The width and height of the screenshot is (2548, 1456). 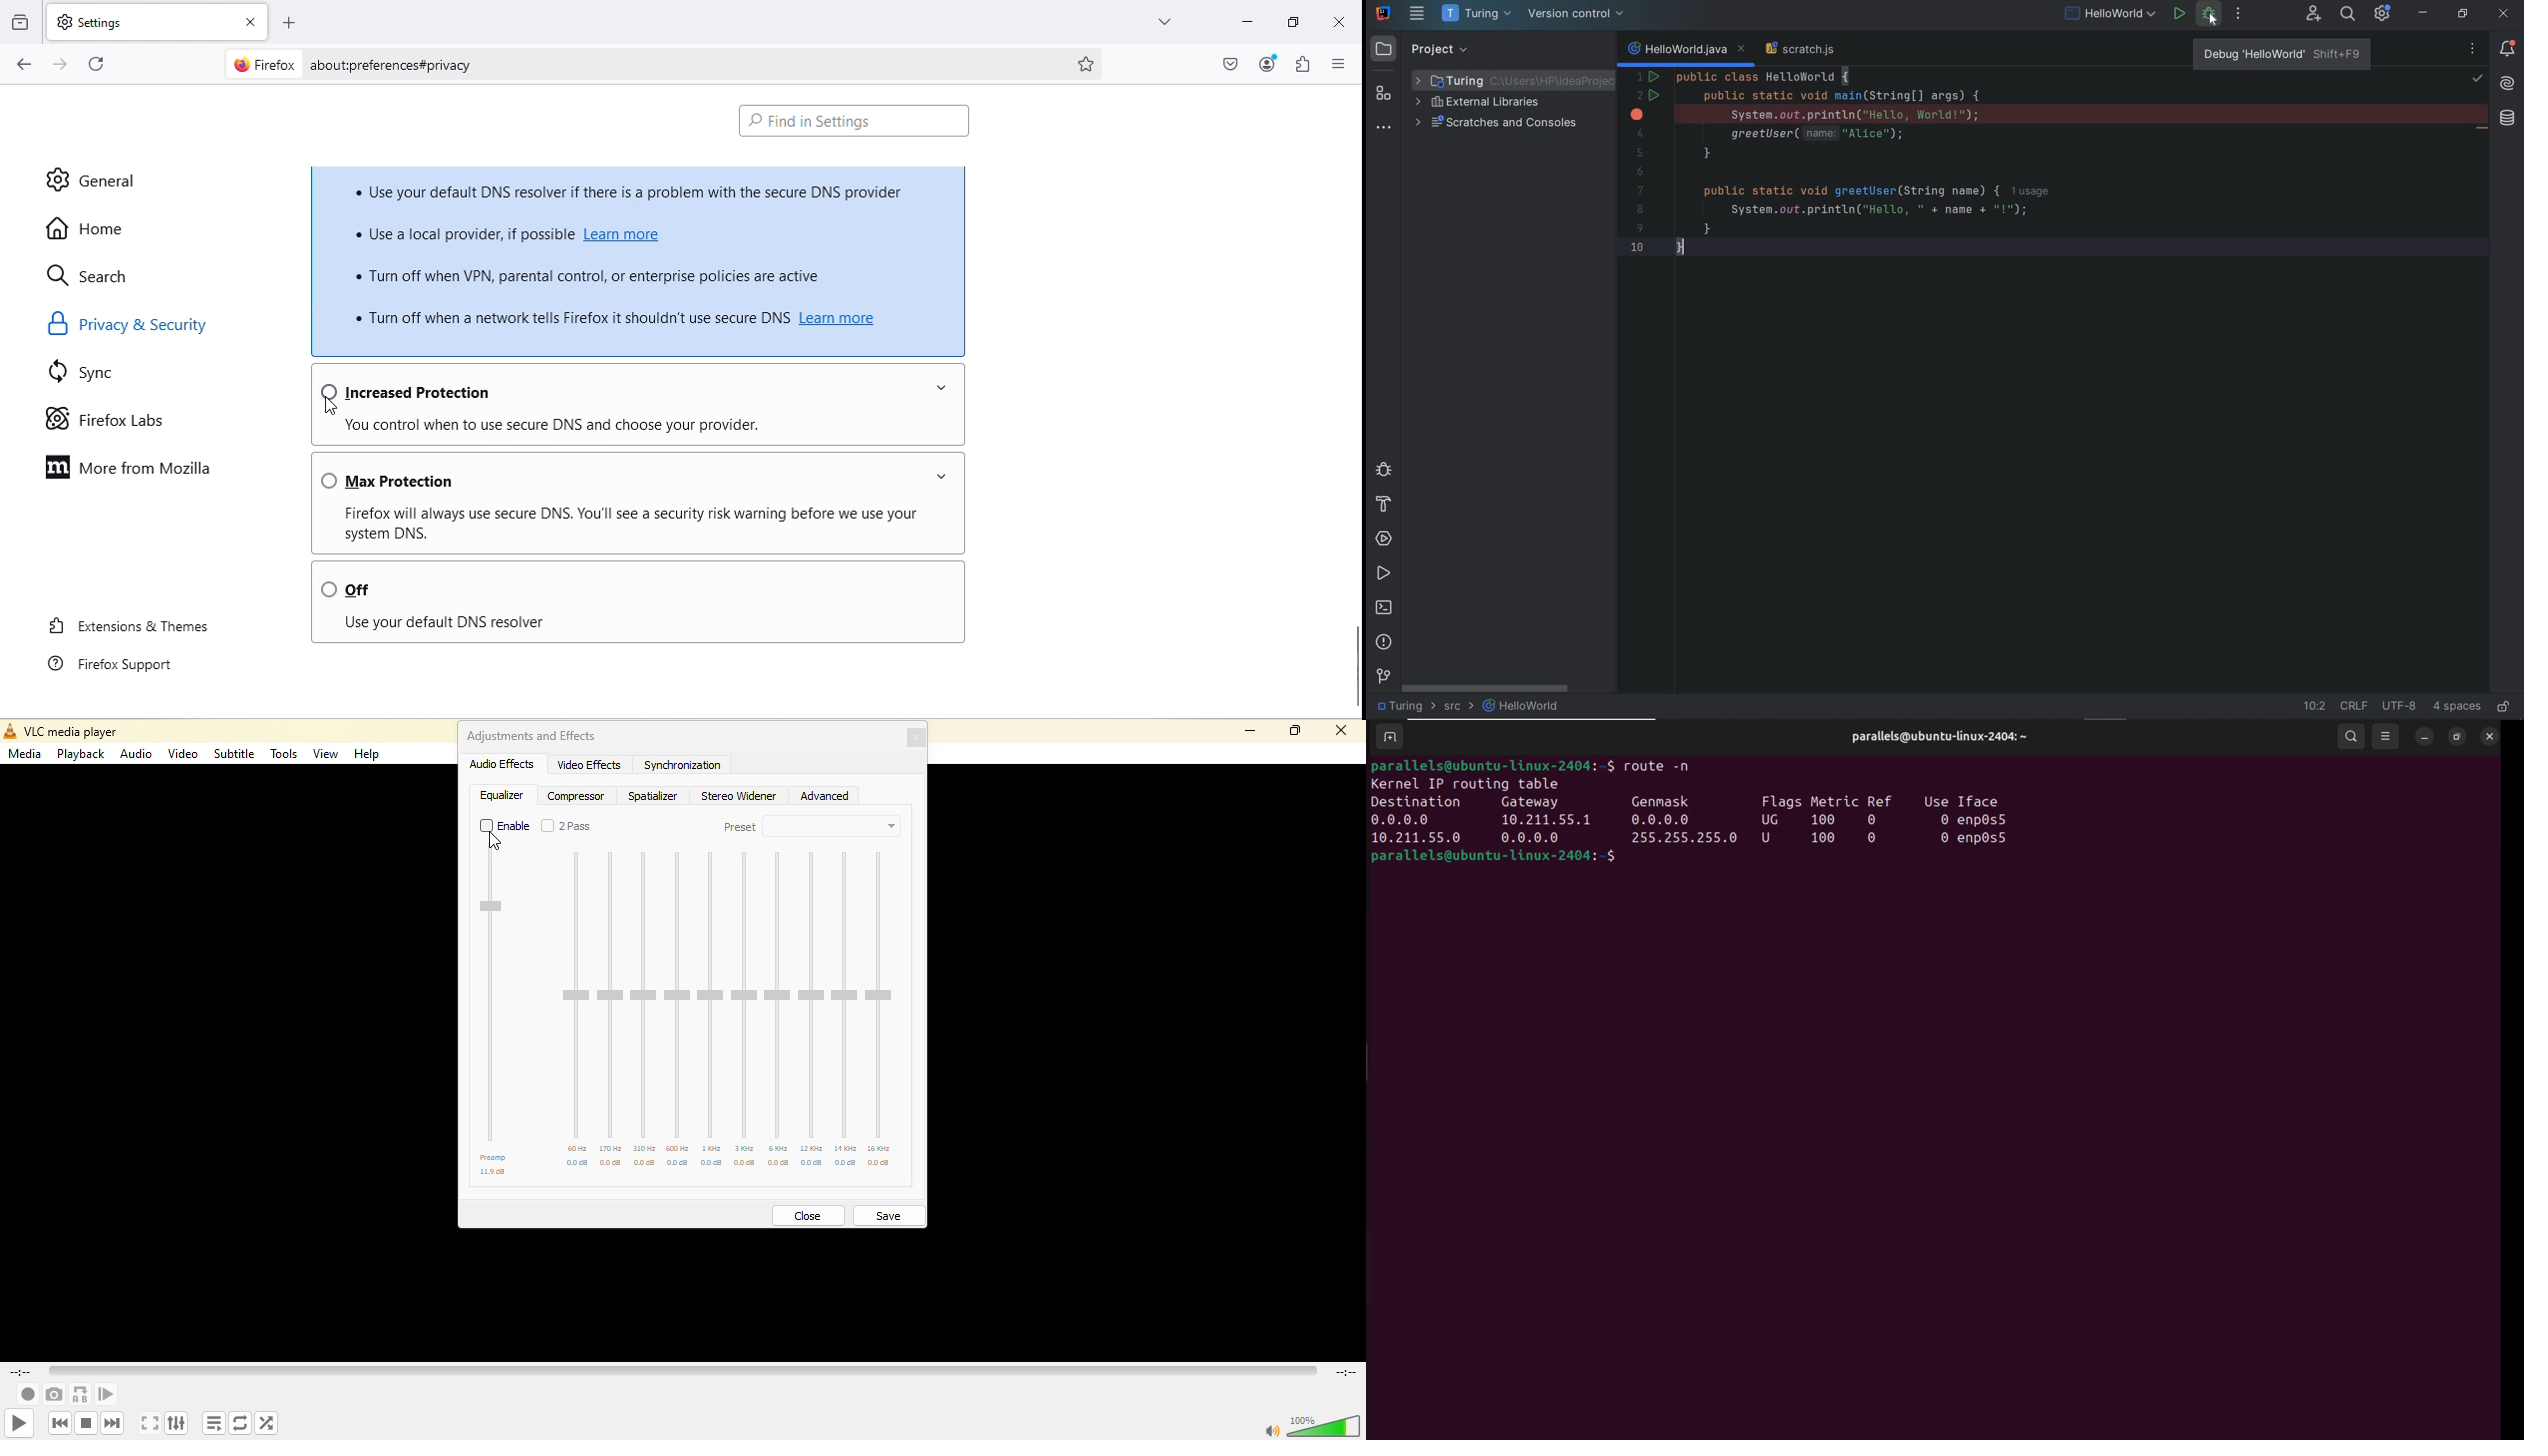 What do you see at coordinates (247, 18) in the screenshot?
I see `close tab` at bounding box center [247, 18].